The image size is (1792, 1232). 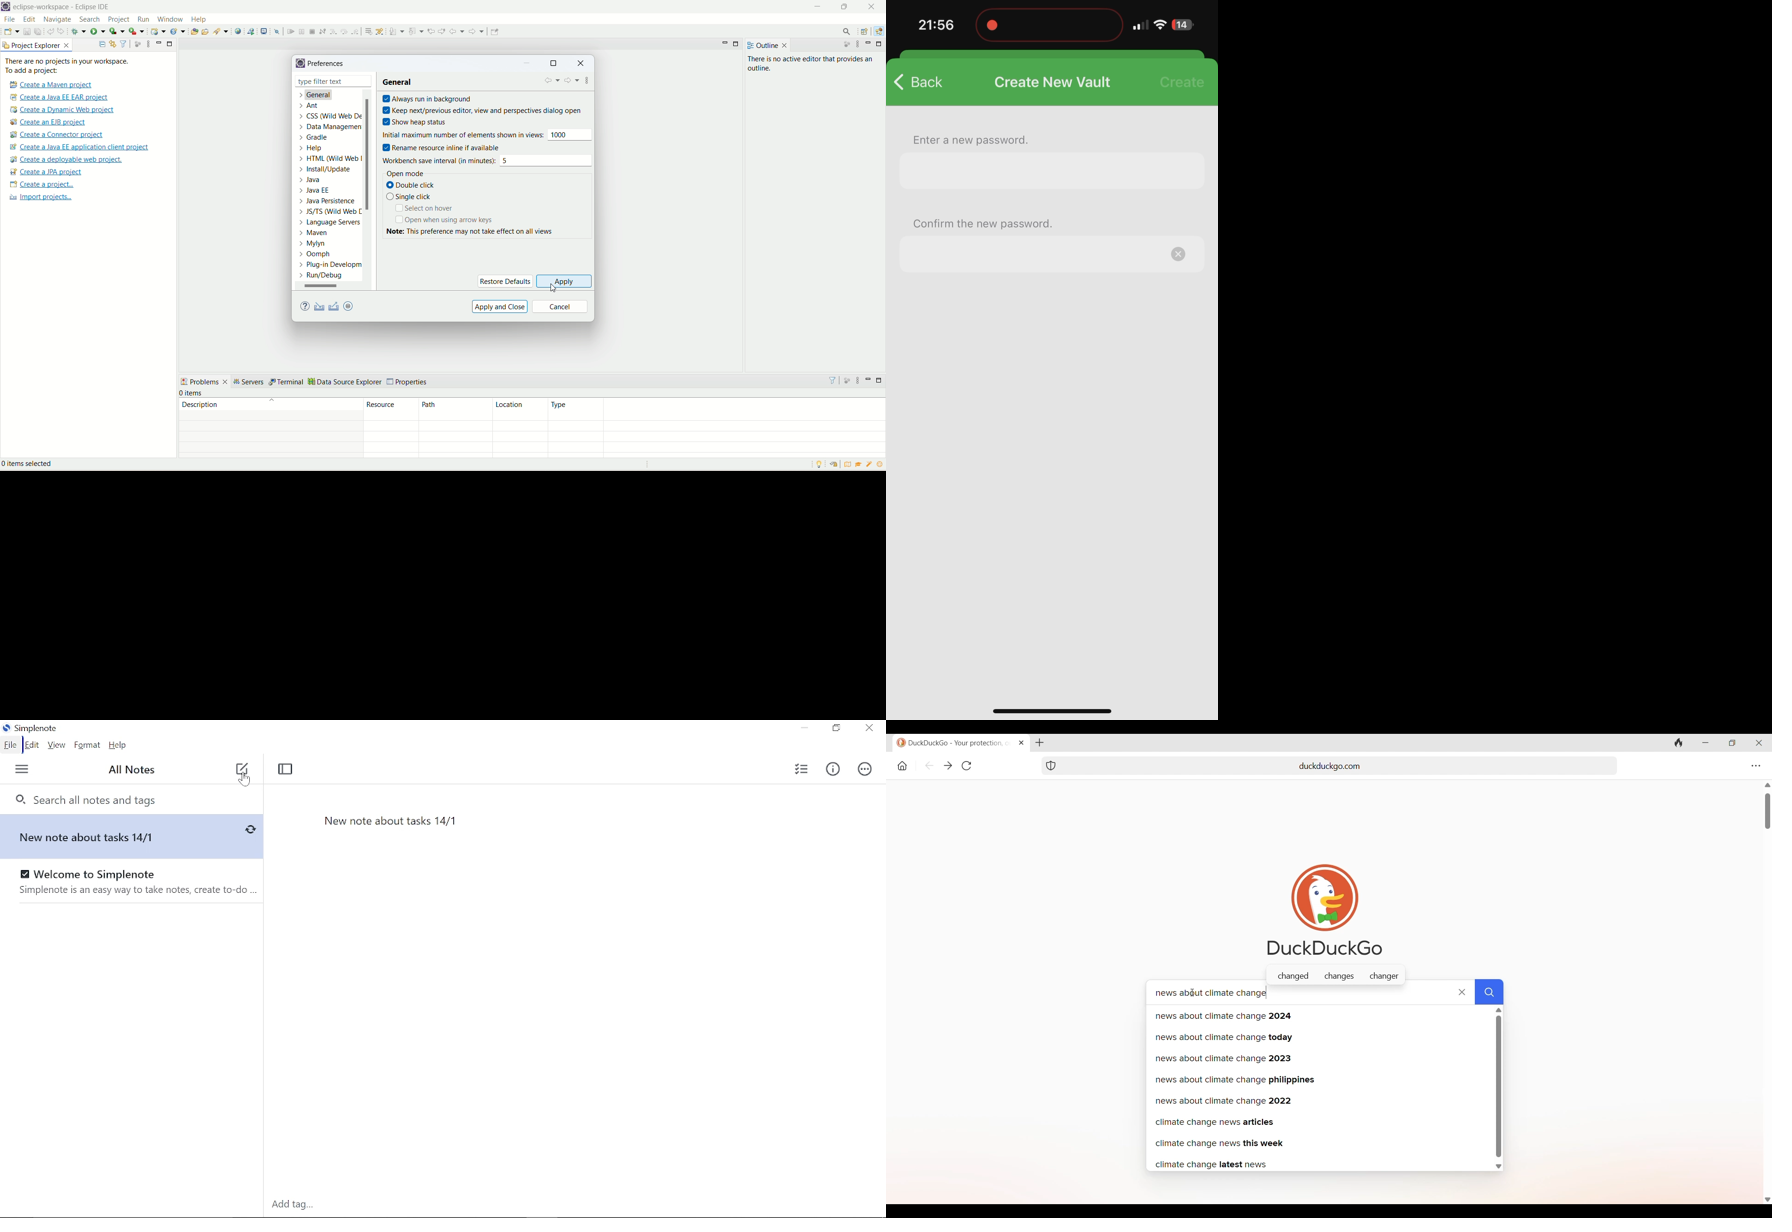 I want to click on duckduckgo - your protection, our priority., so click(x=947, y=743).